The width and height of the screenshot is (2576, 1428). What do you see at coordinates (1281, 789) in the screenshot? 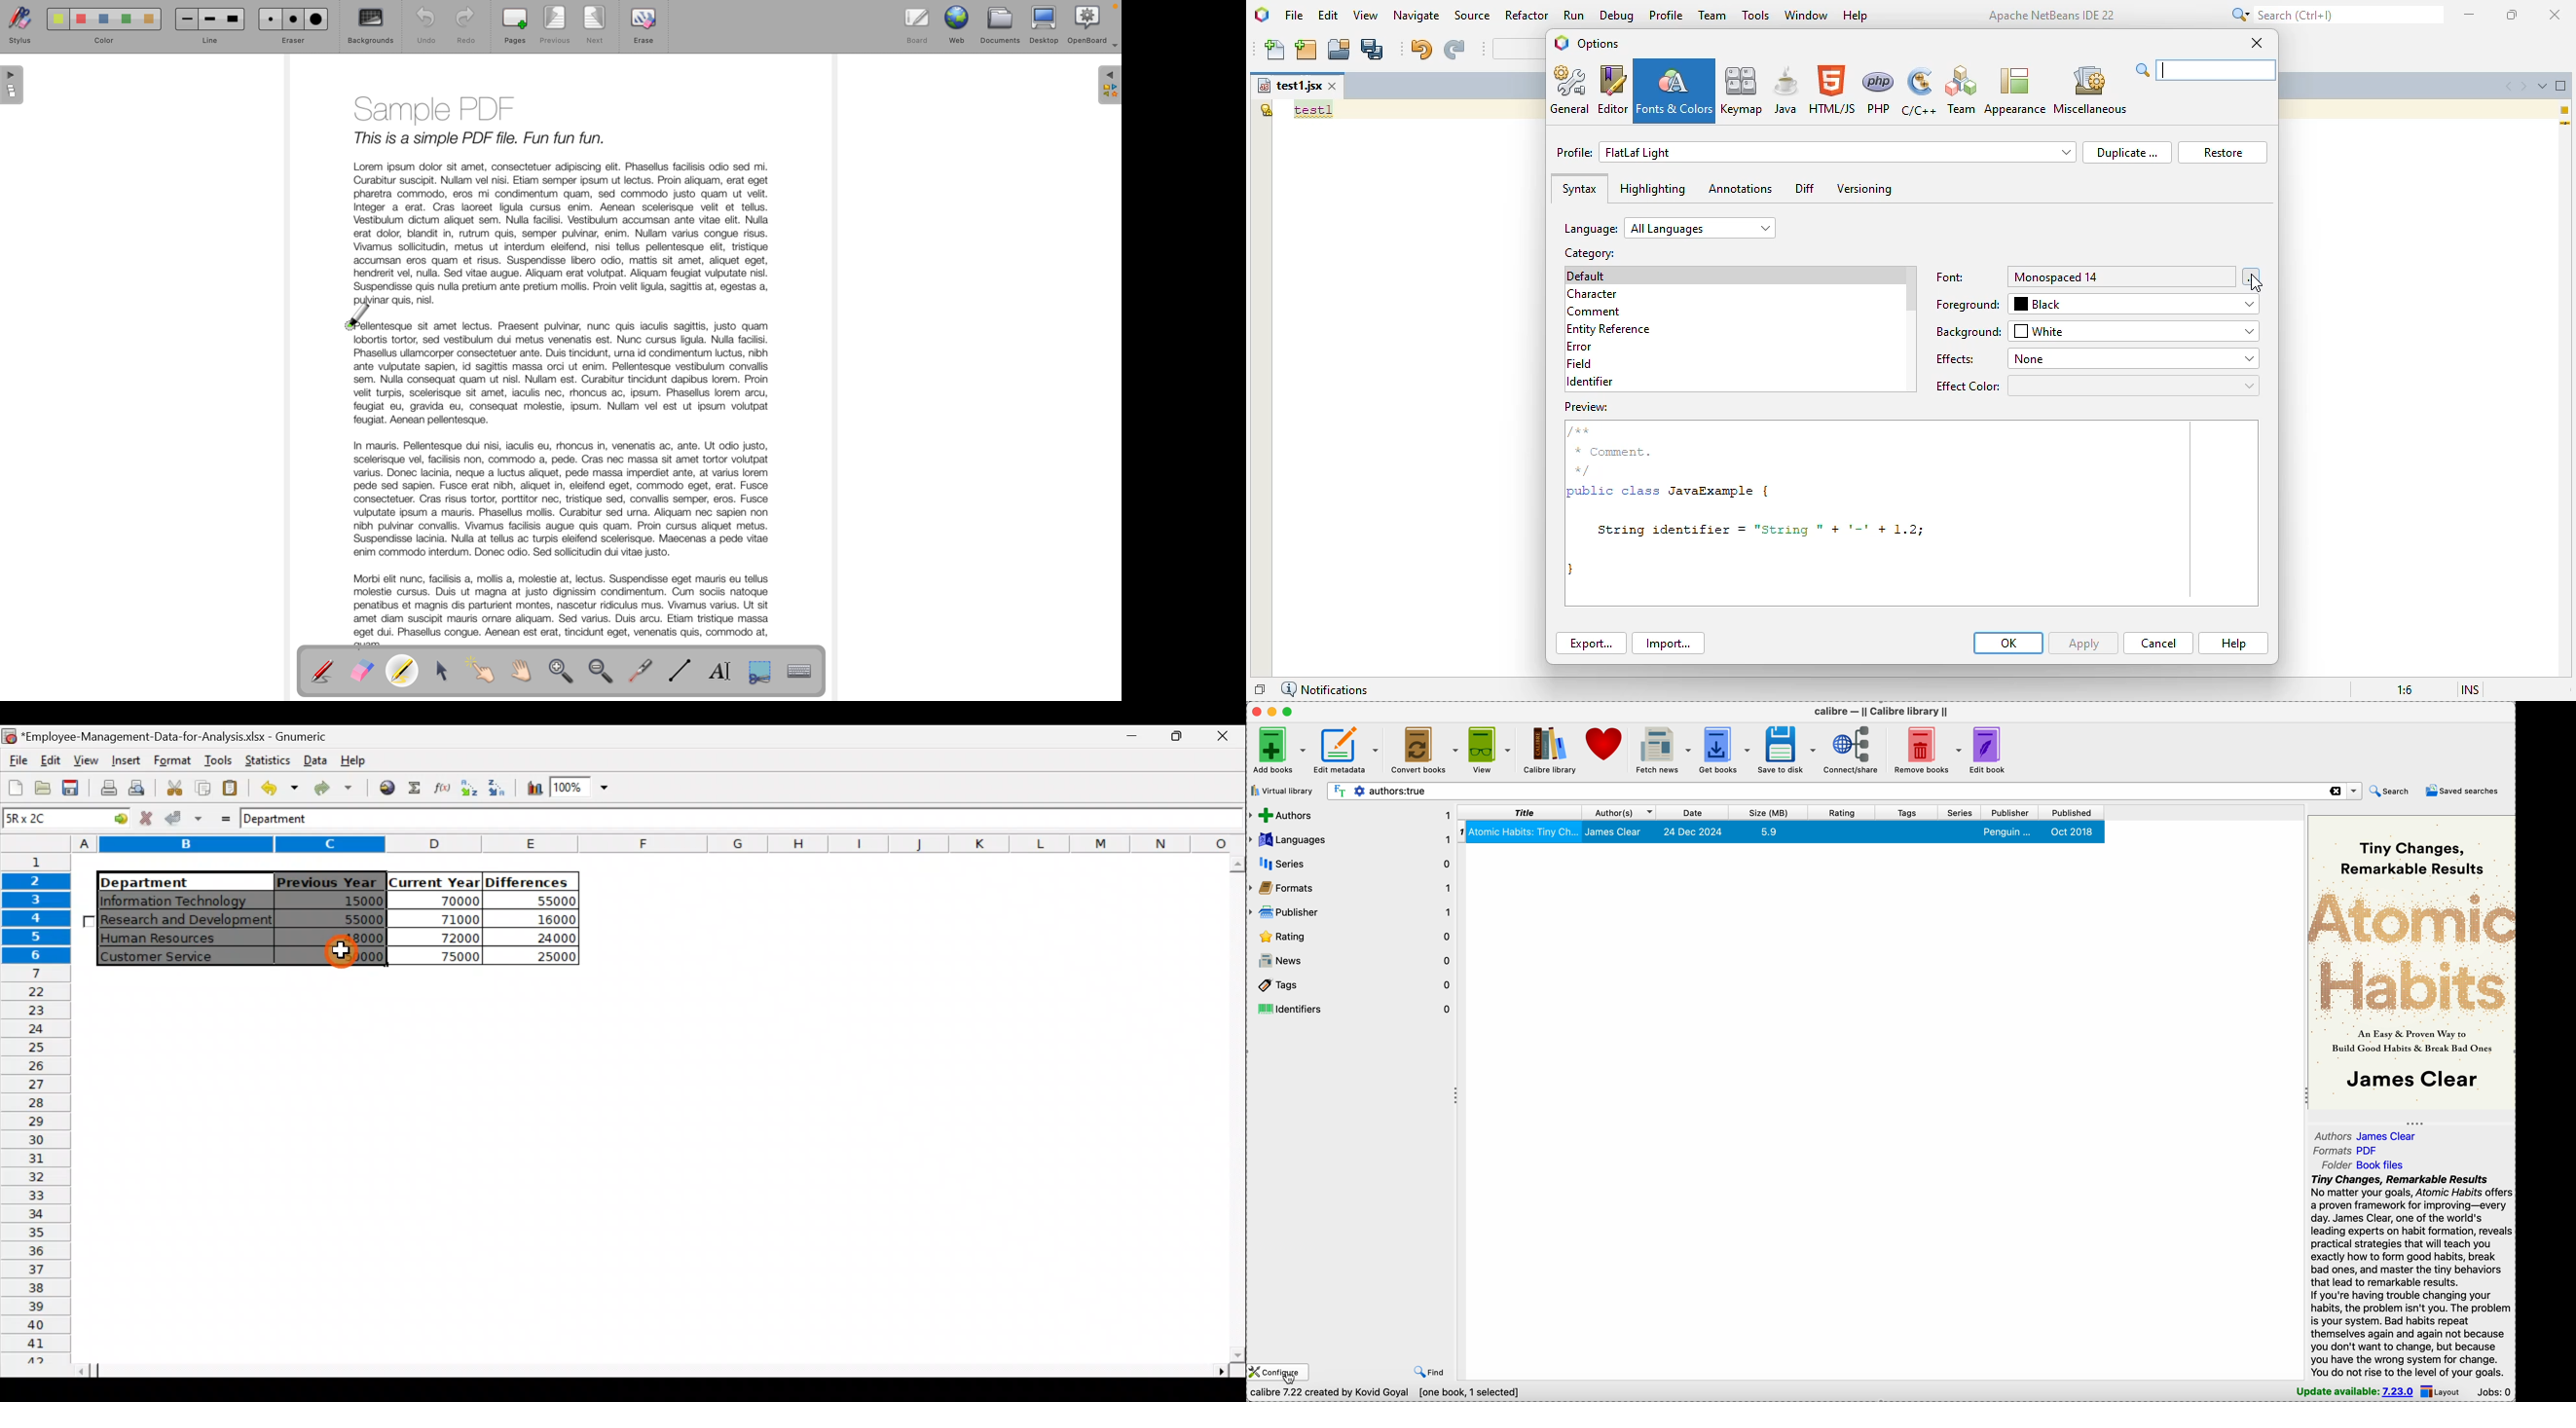
I see `virtual library` at bounding box center [1281, 789].